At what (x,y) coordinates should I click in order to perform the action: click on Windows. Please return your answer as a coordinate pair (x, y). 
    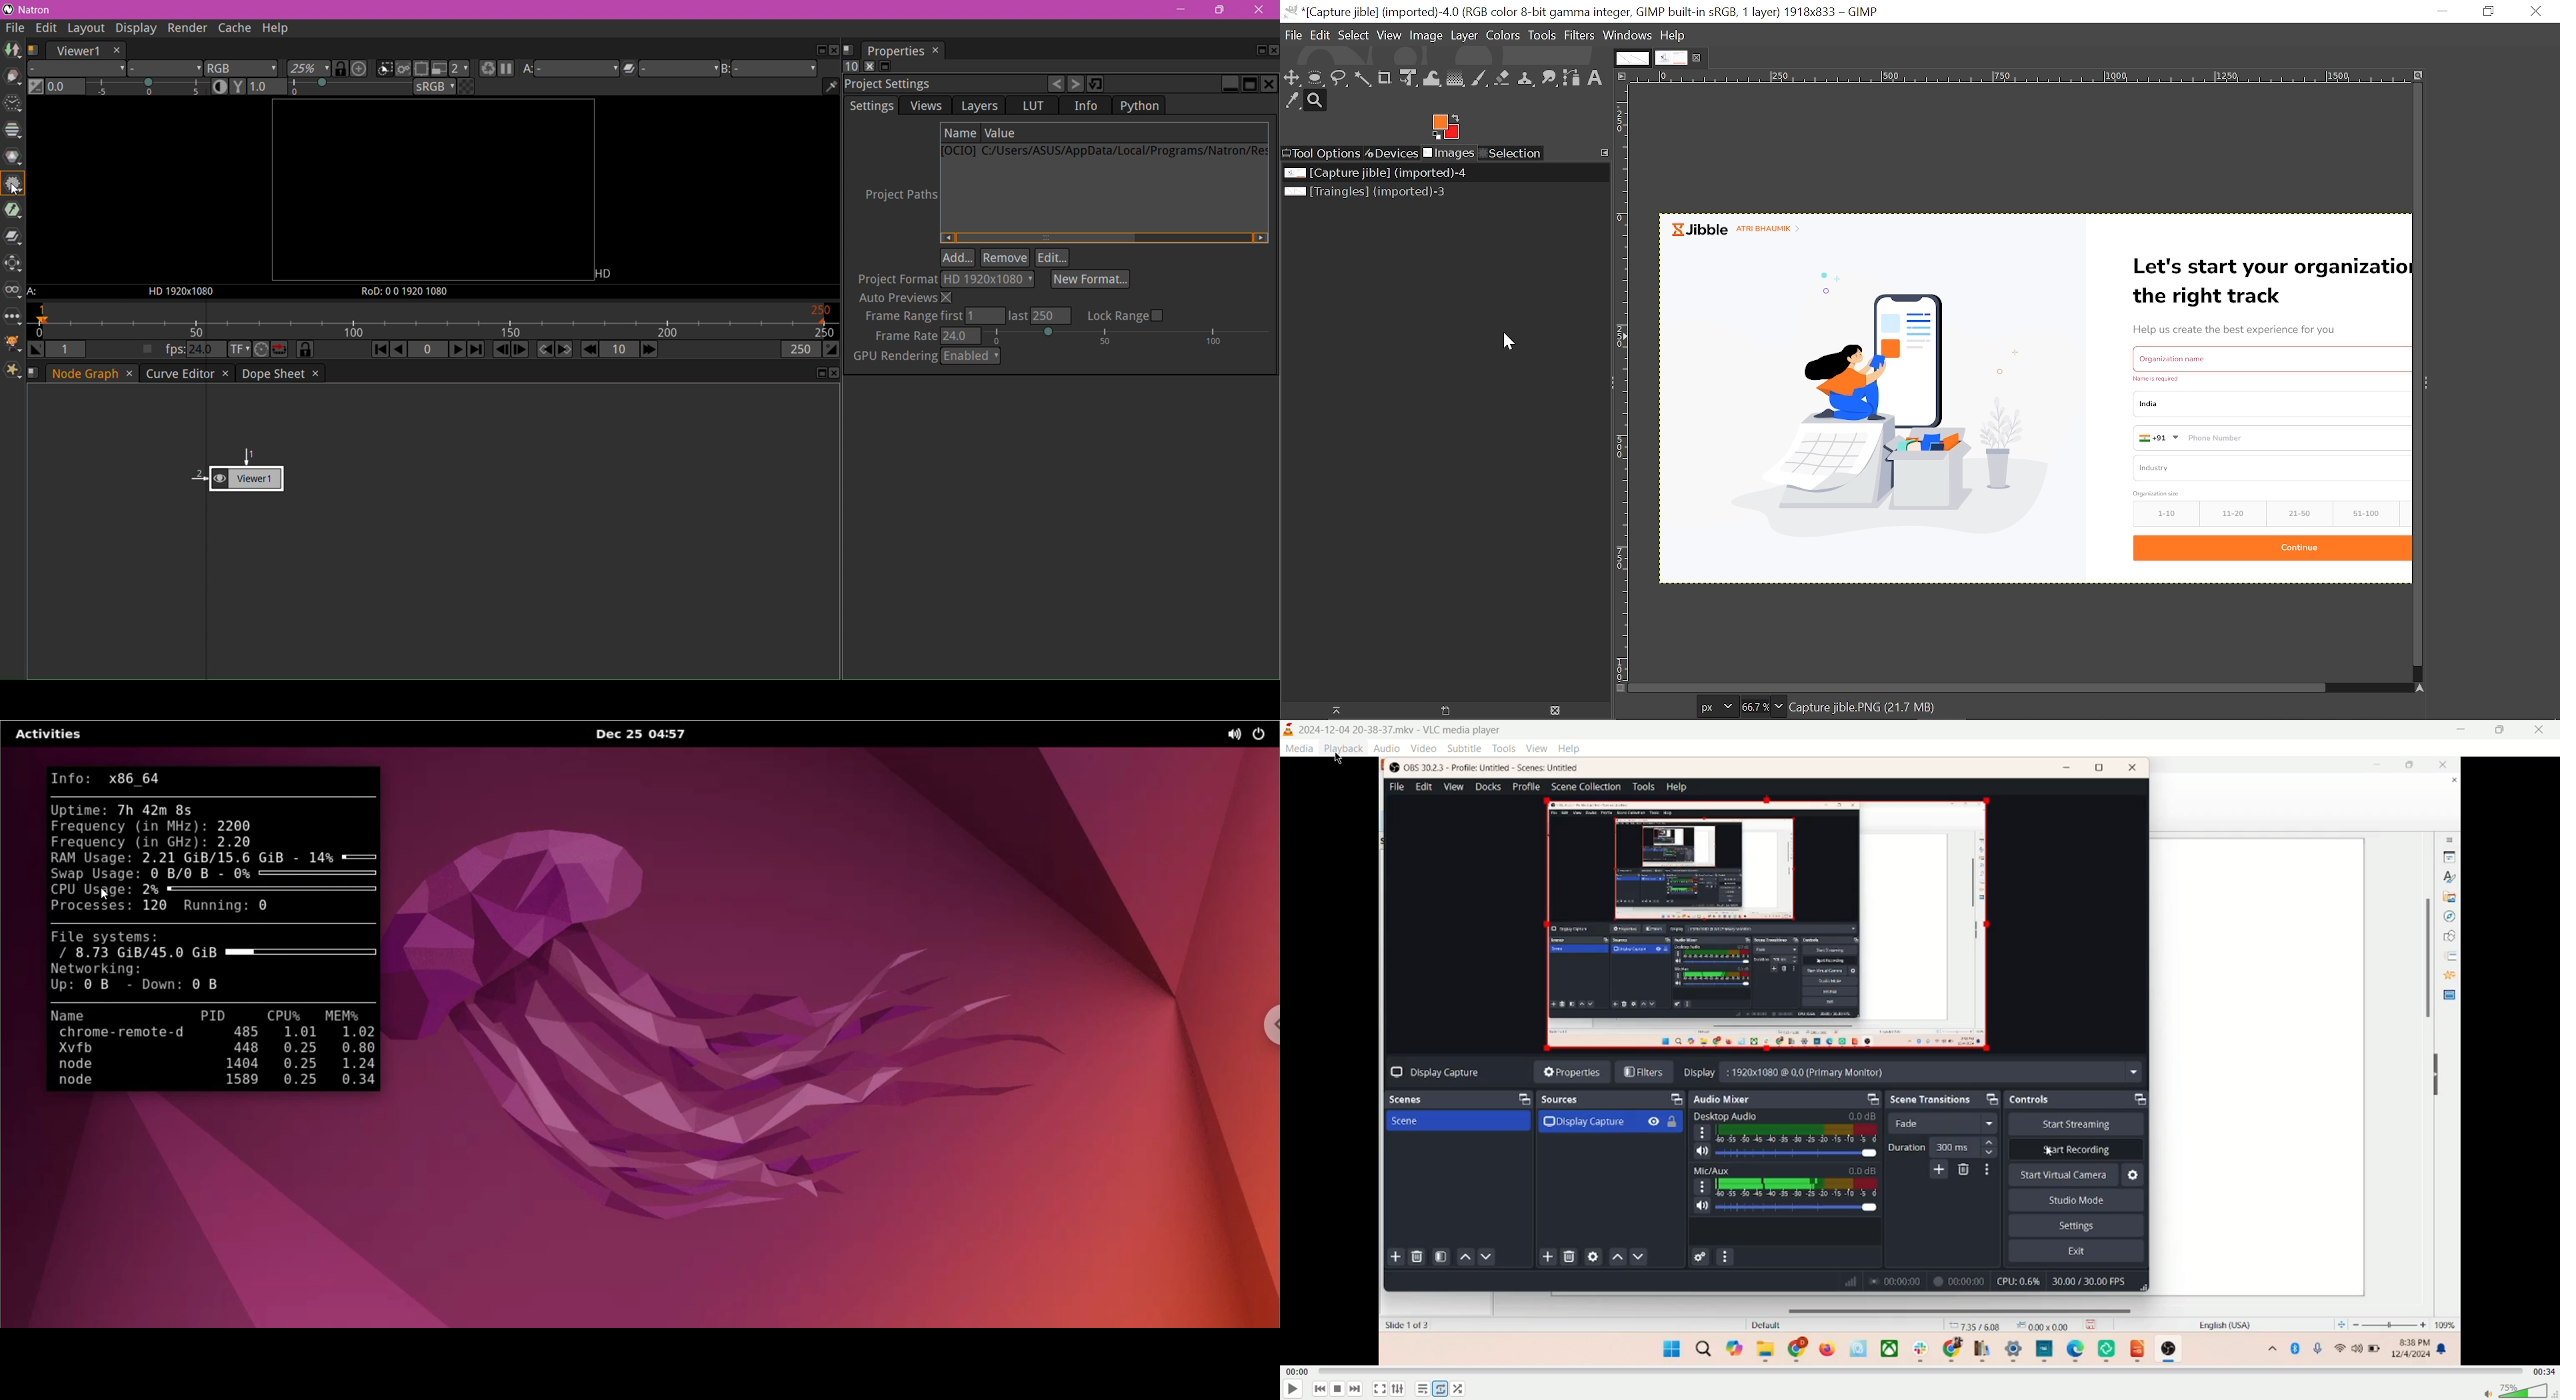
    Looking at the image, I should click on (1626, 36).